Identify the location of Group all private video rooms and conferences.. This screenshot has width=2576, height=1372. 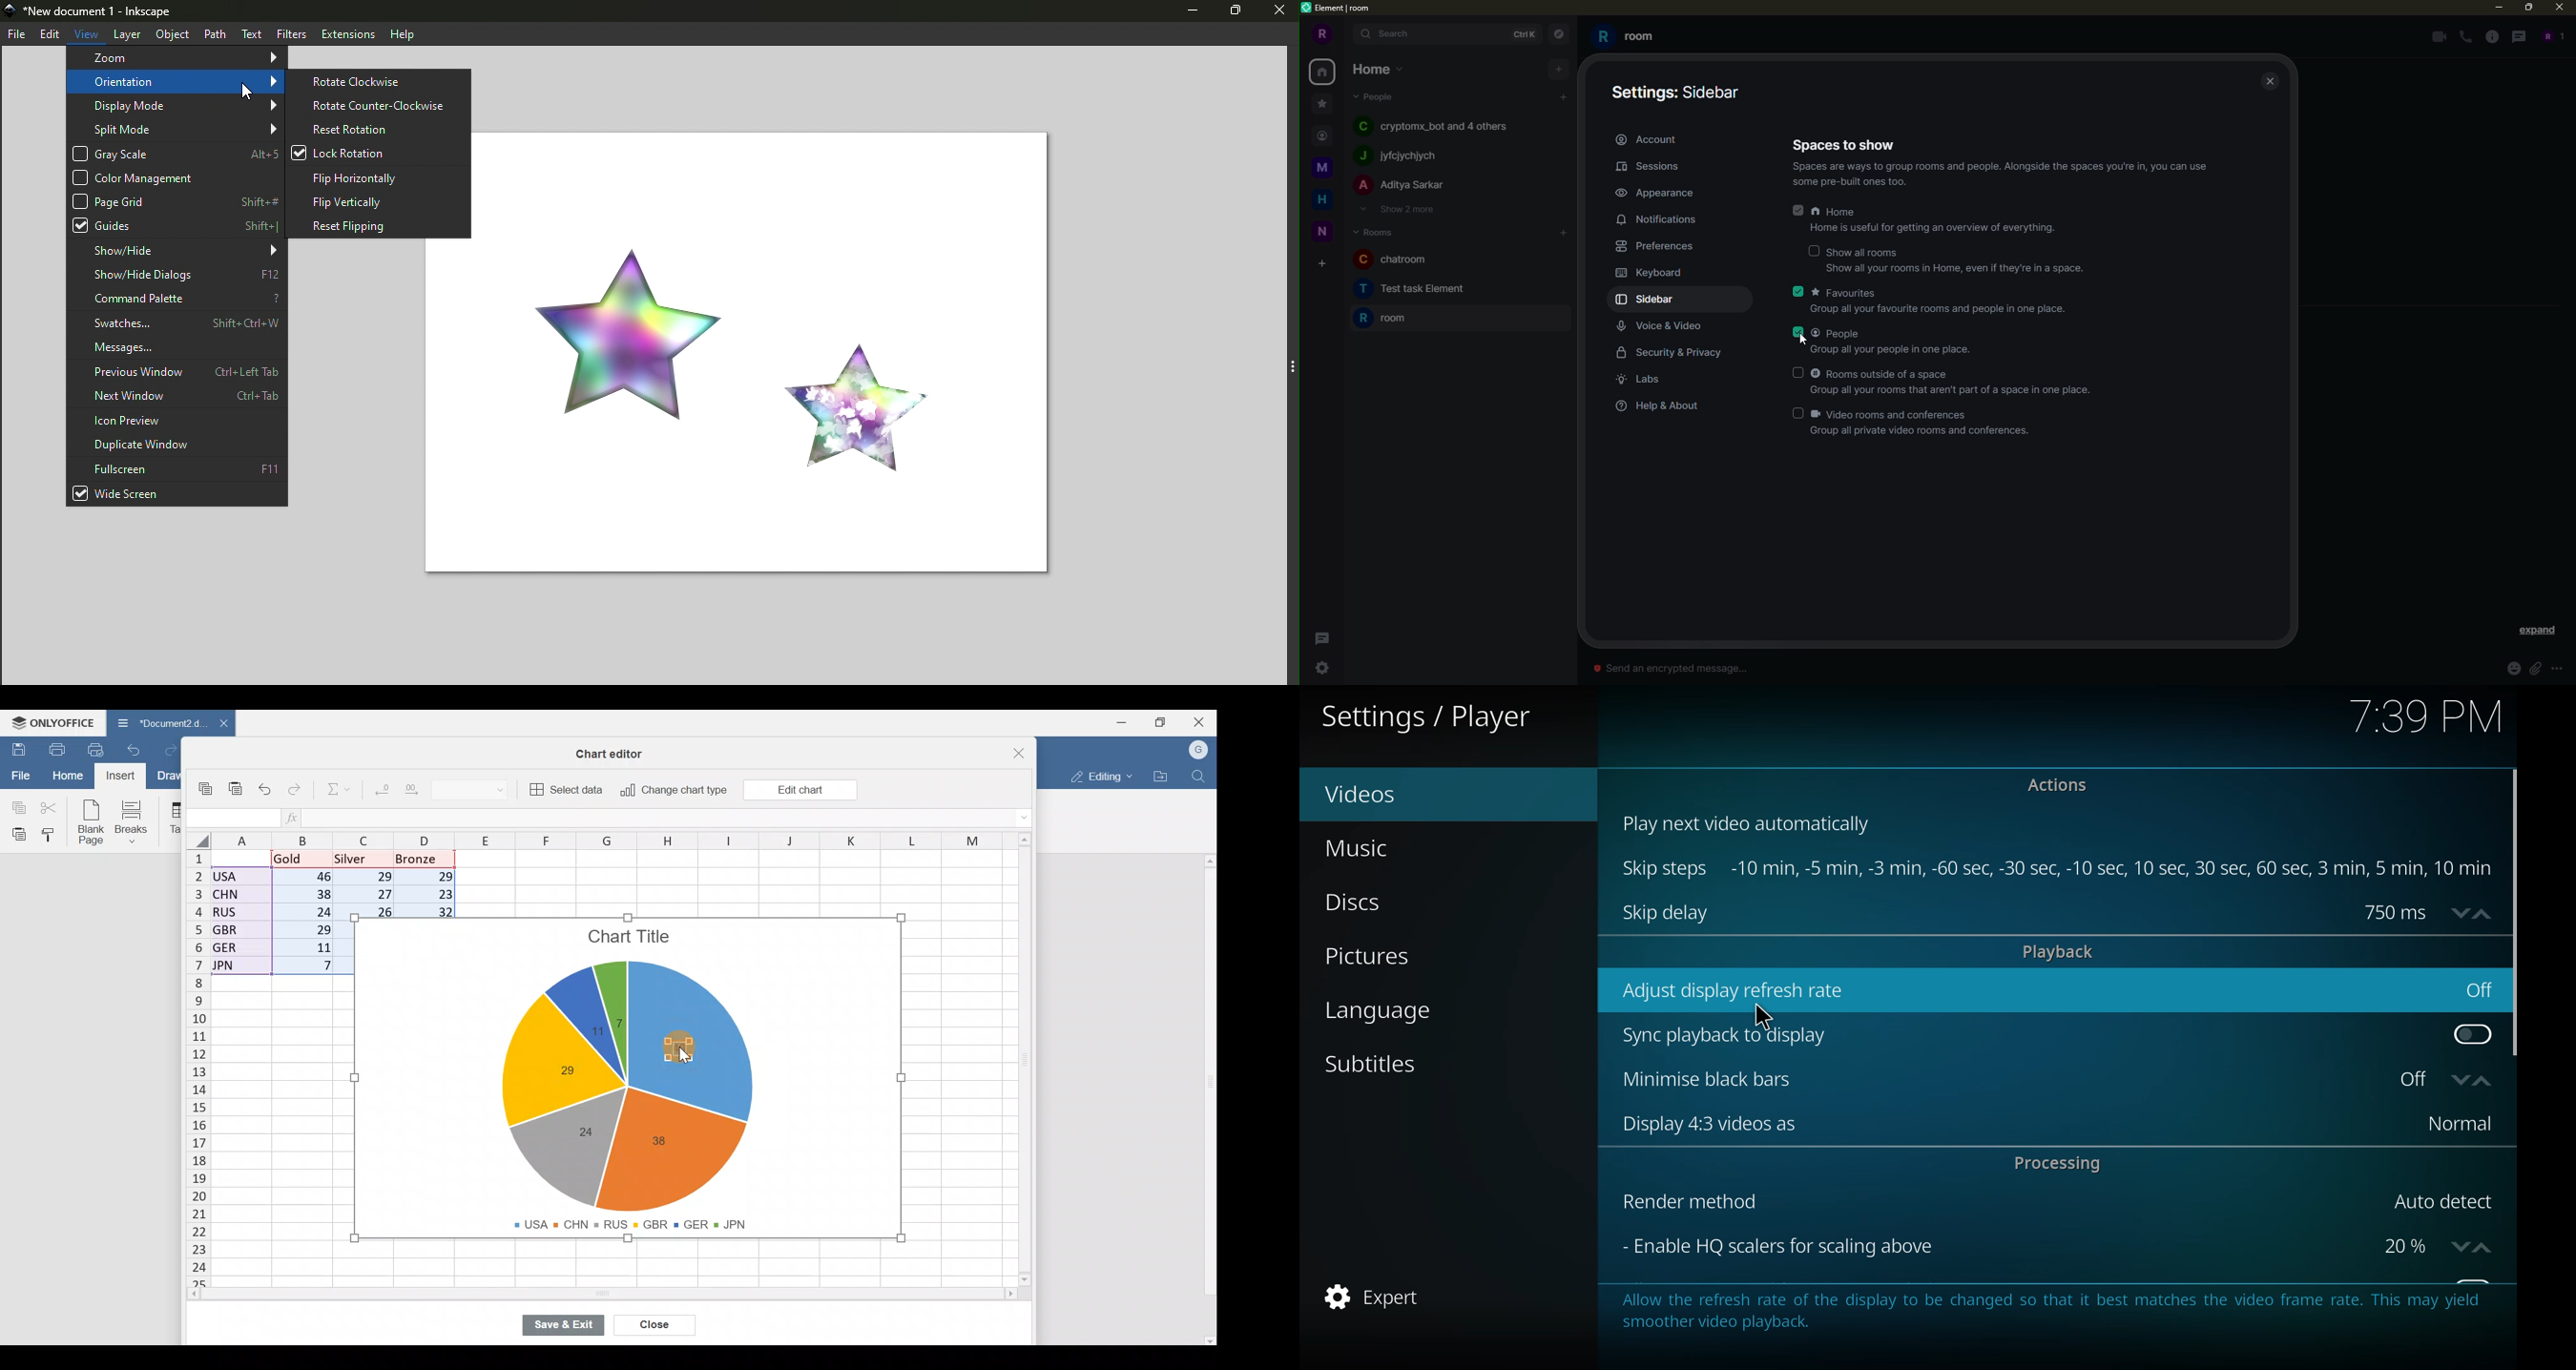
(1911, 432).